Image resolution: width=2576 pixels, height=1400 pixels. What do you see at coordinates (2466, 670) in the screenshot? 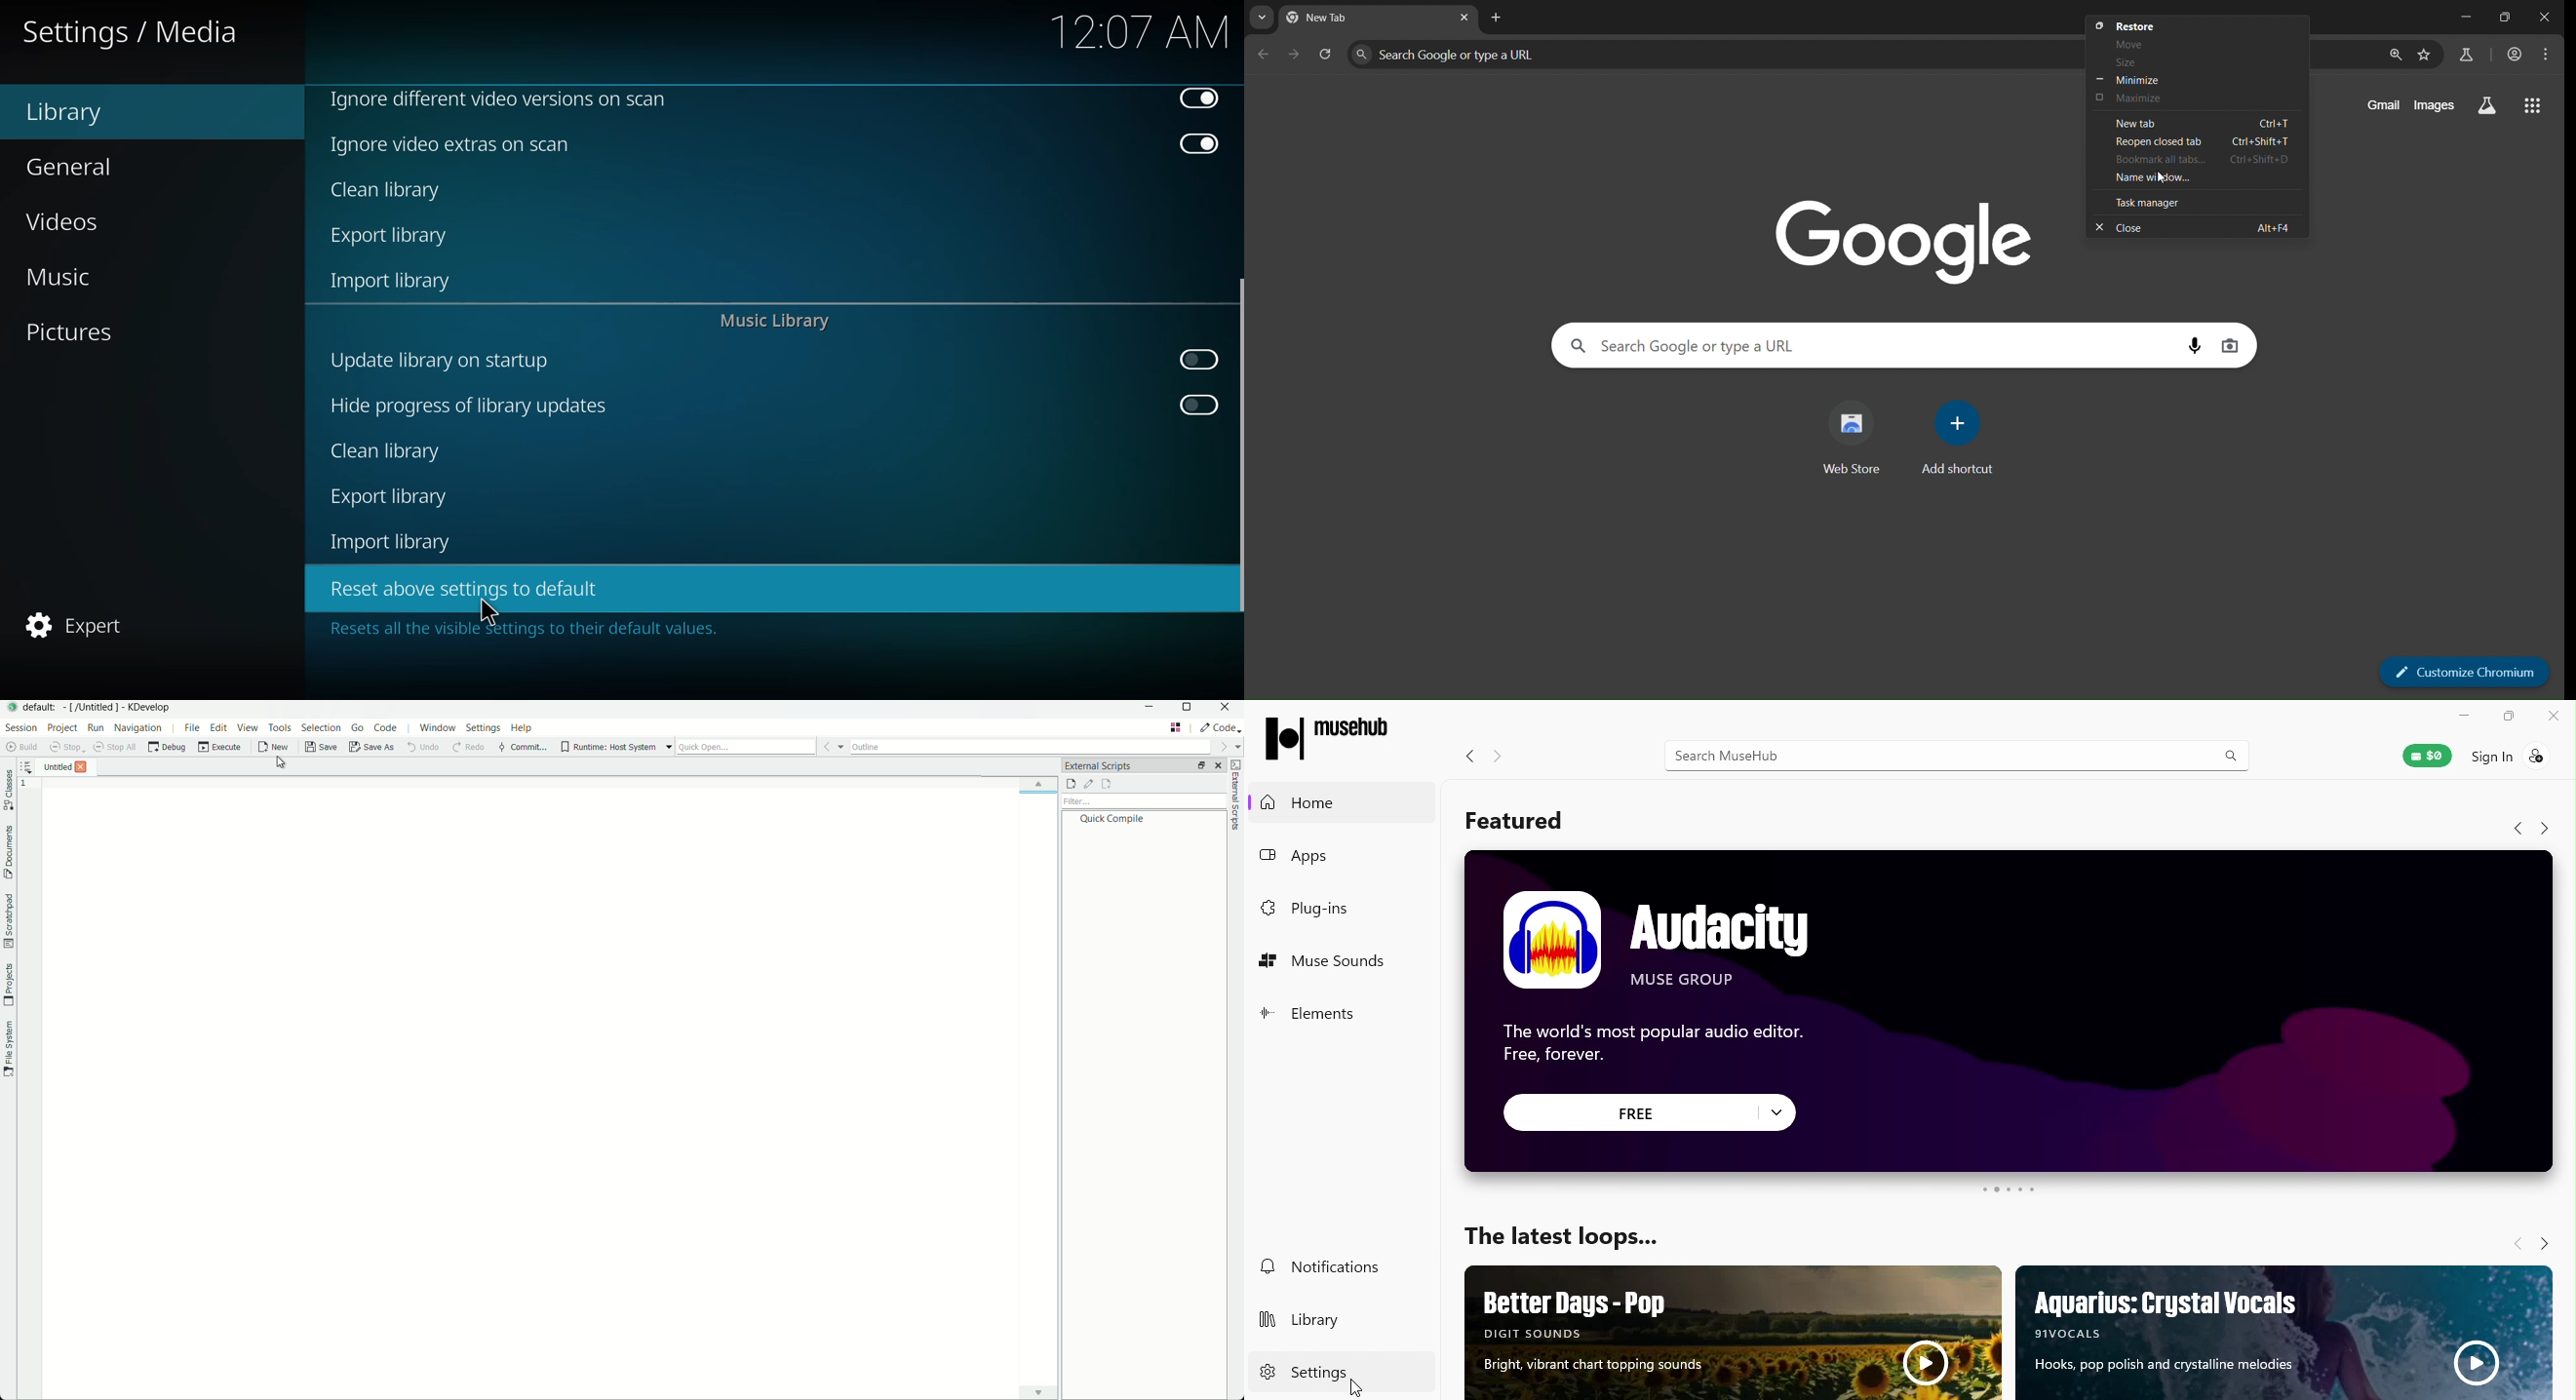
I see `customize chromium` at bounding box center [2466, 670].